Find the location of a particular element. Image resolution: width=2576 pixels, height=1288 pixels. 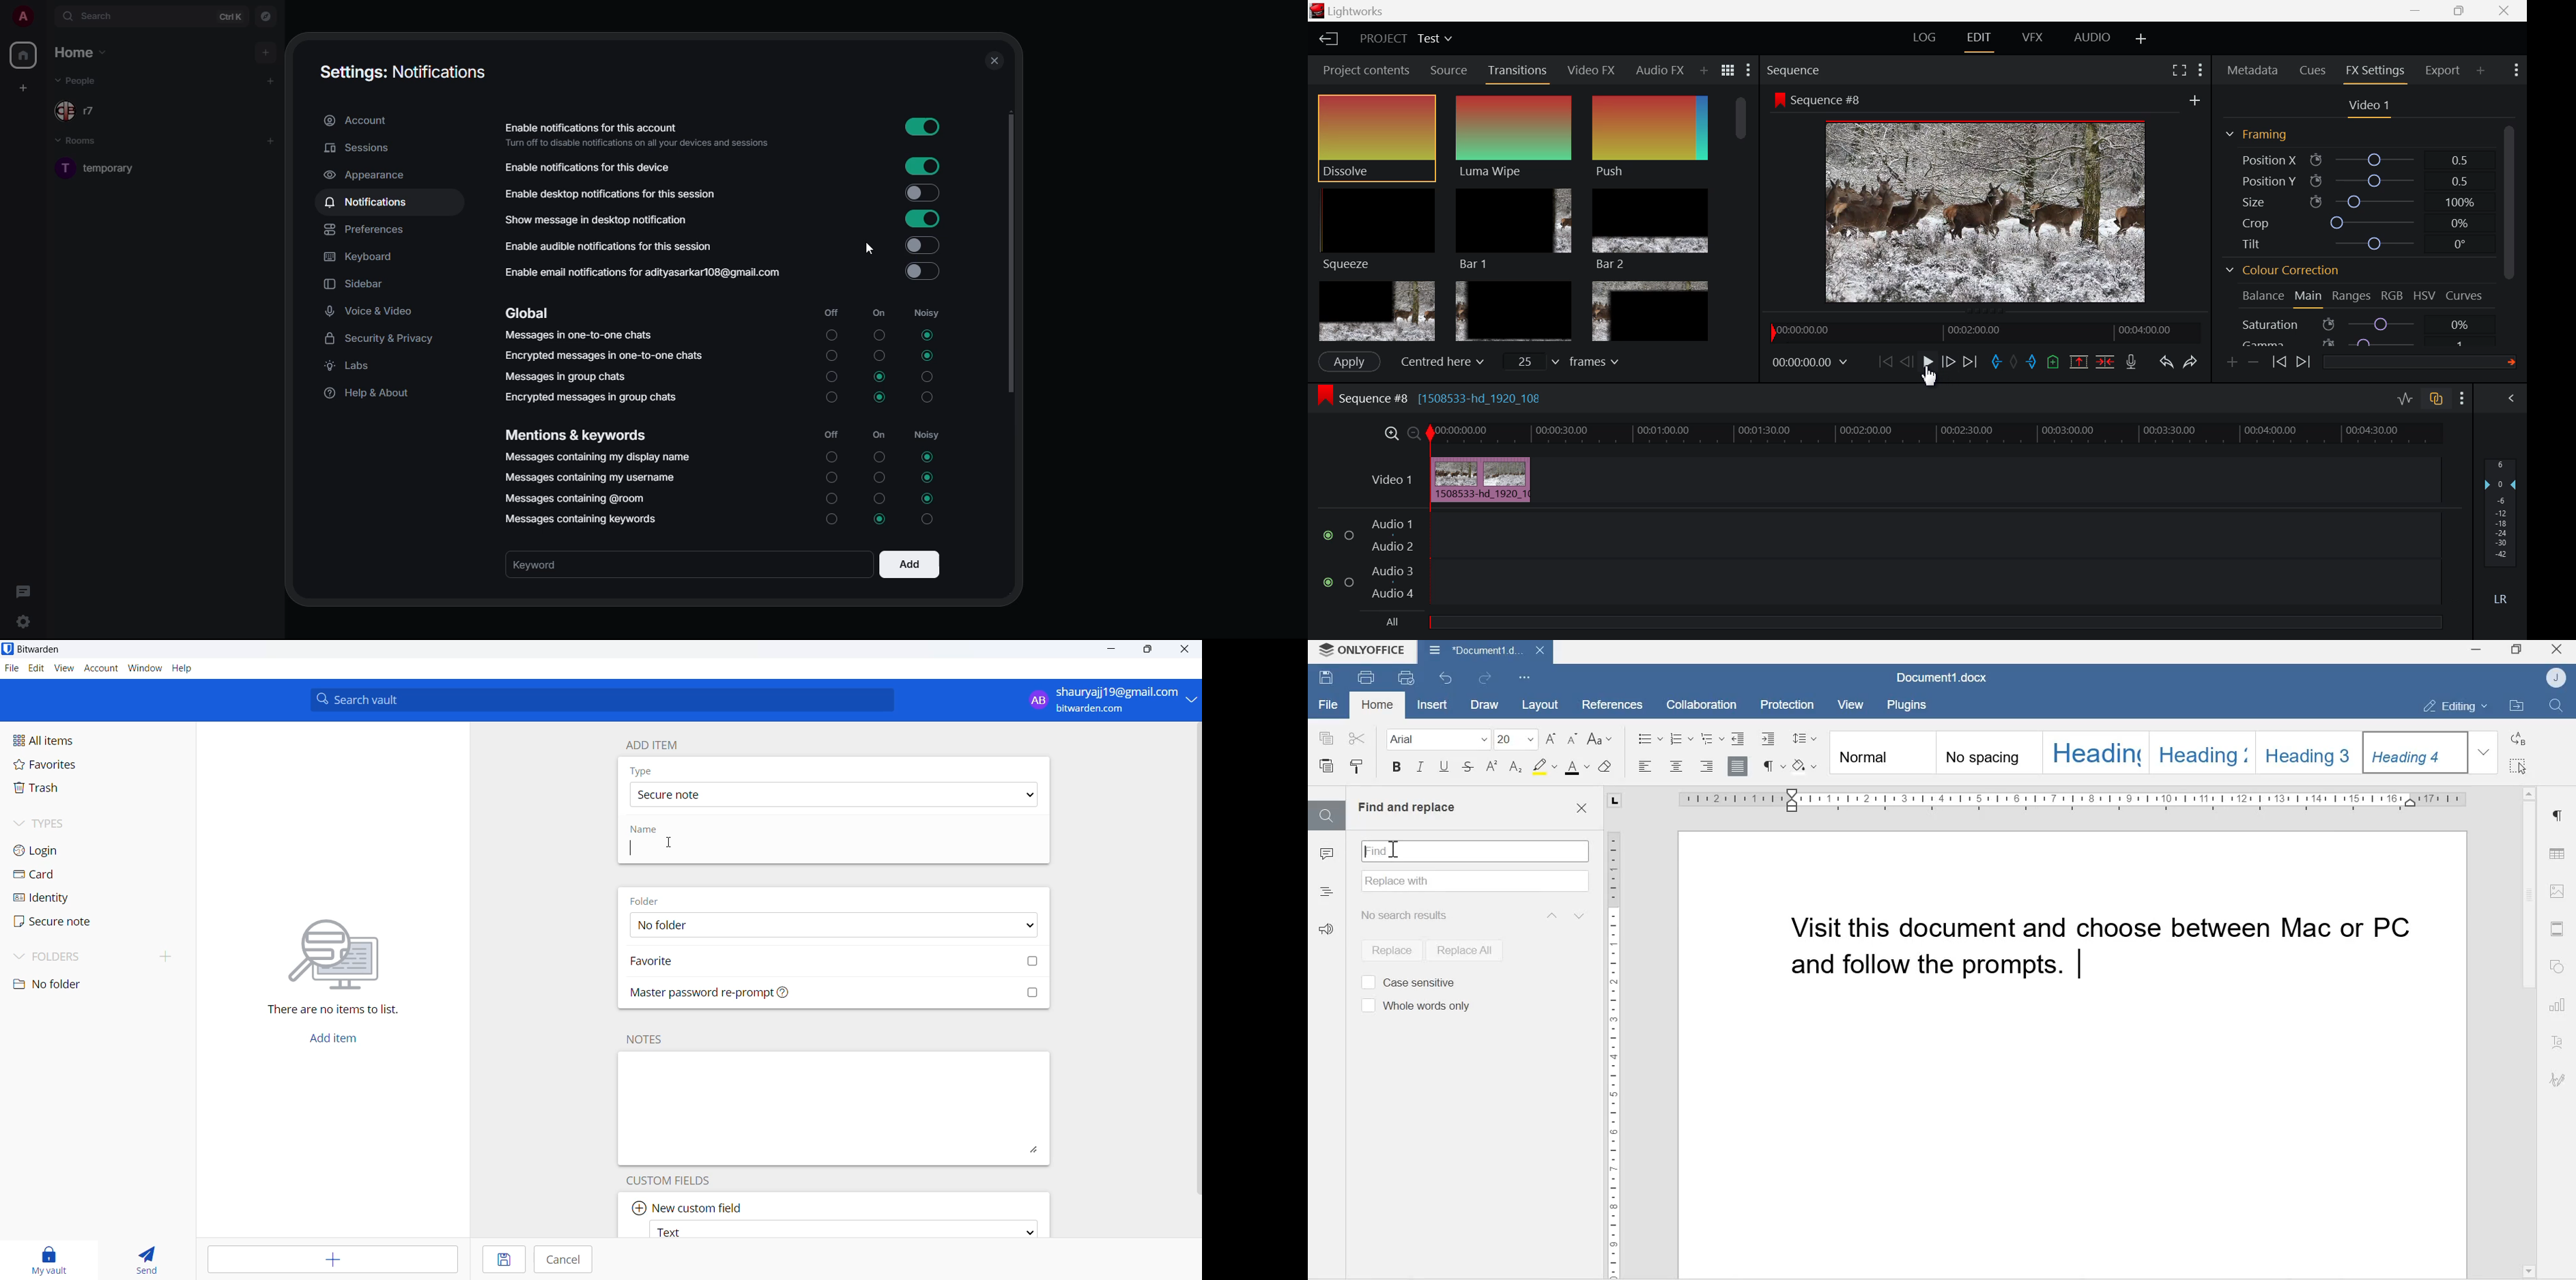

enabled is located at coordinates (924, 167).